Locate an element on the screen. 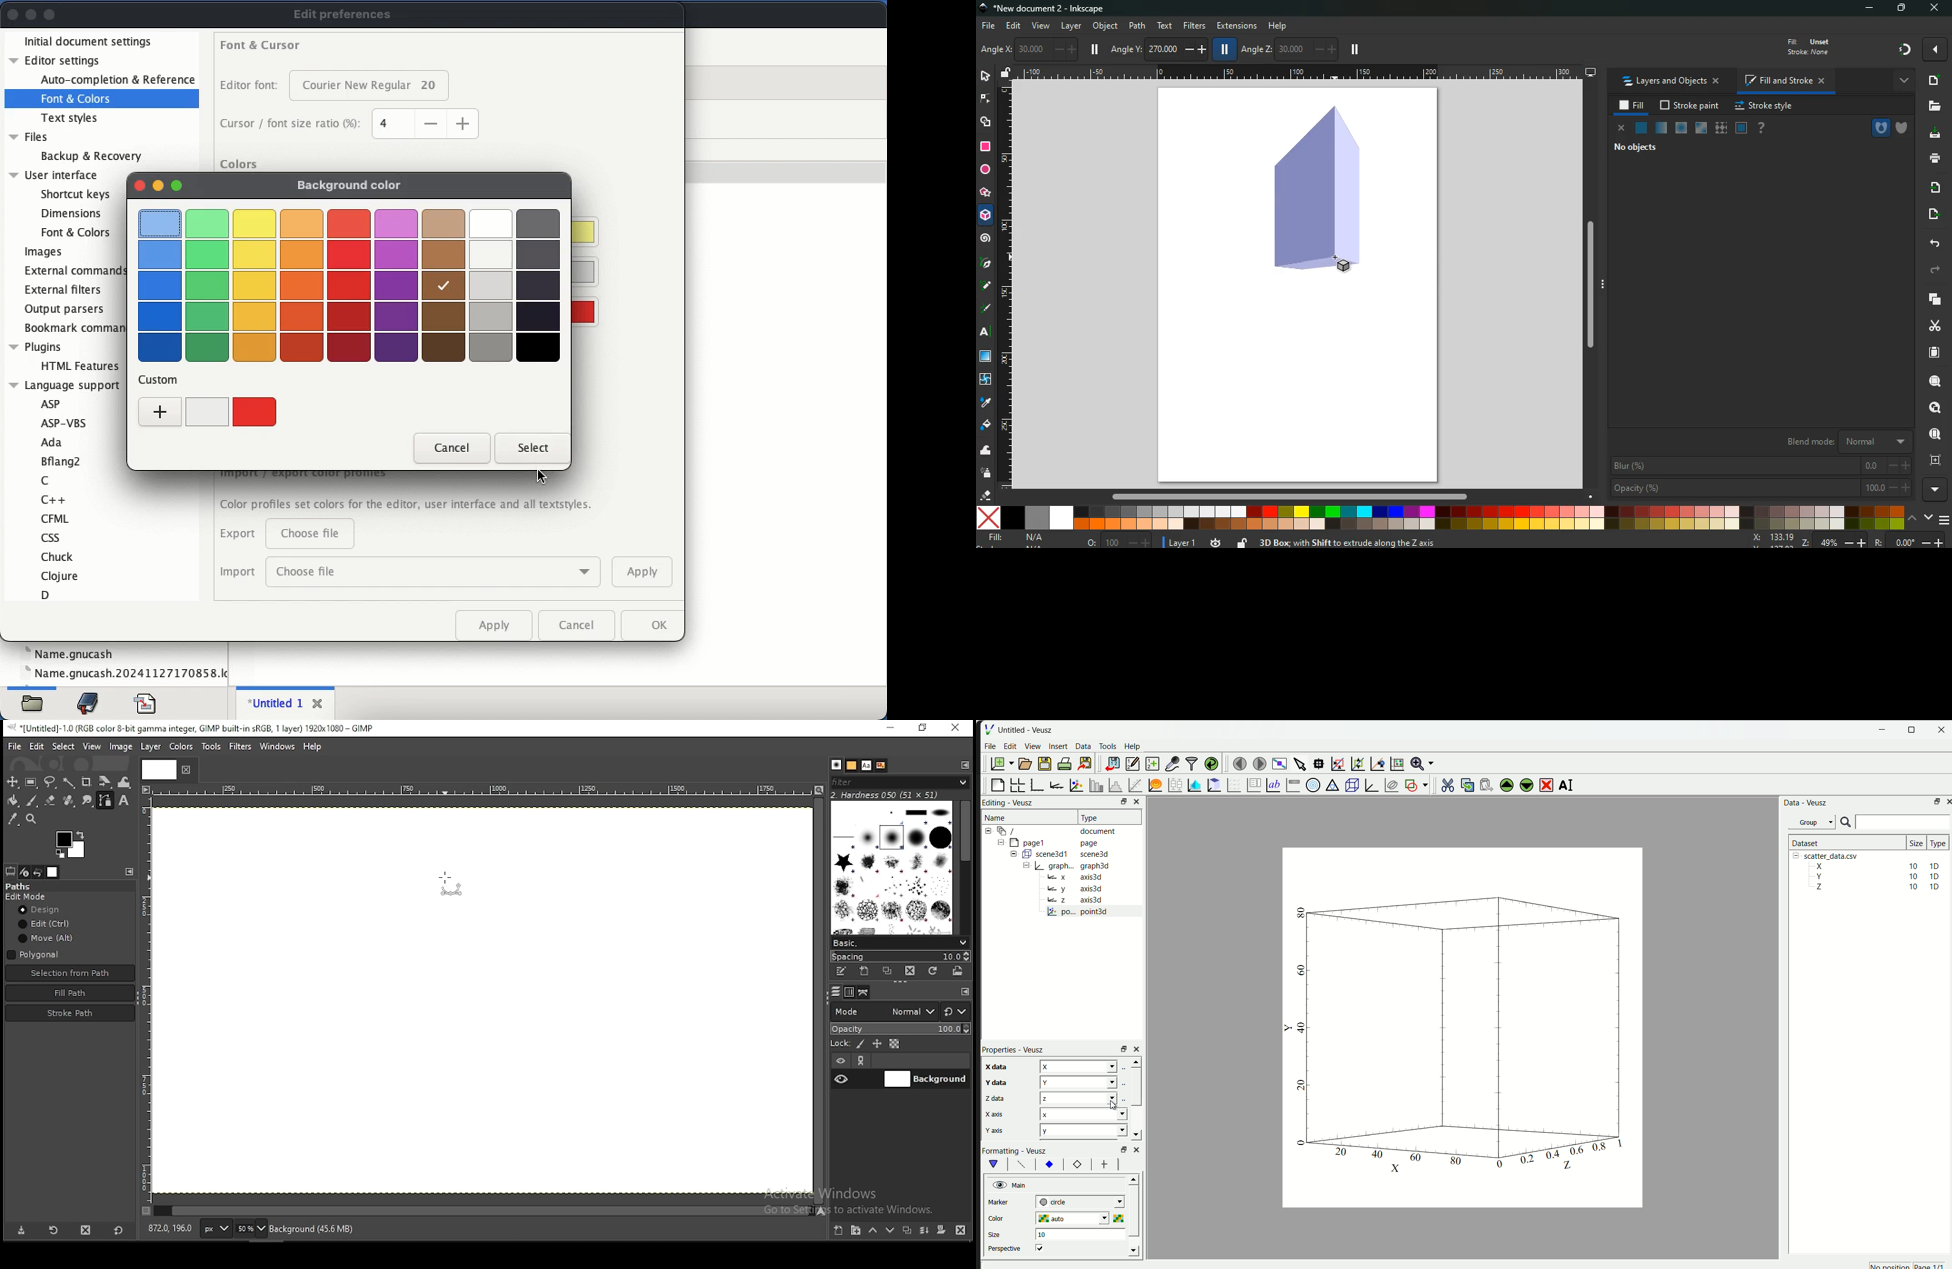  patterns is located at coordinates (852, 766).